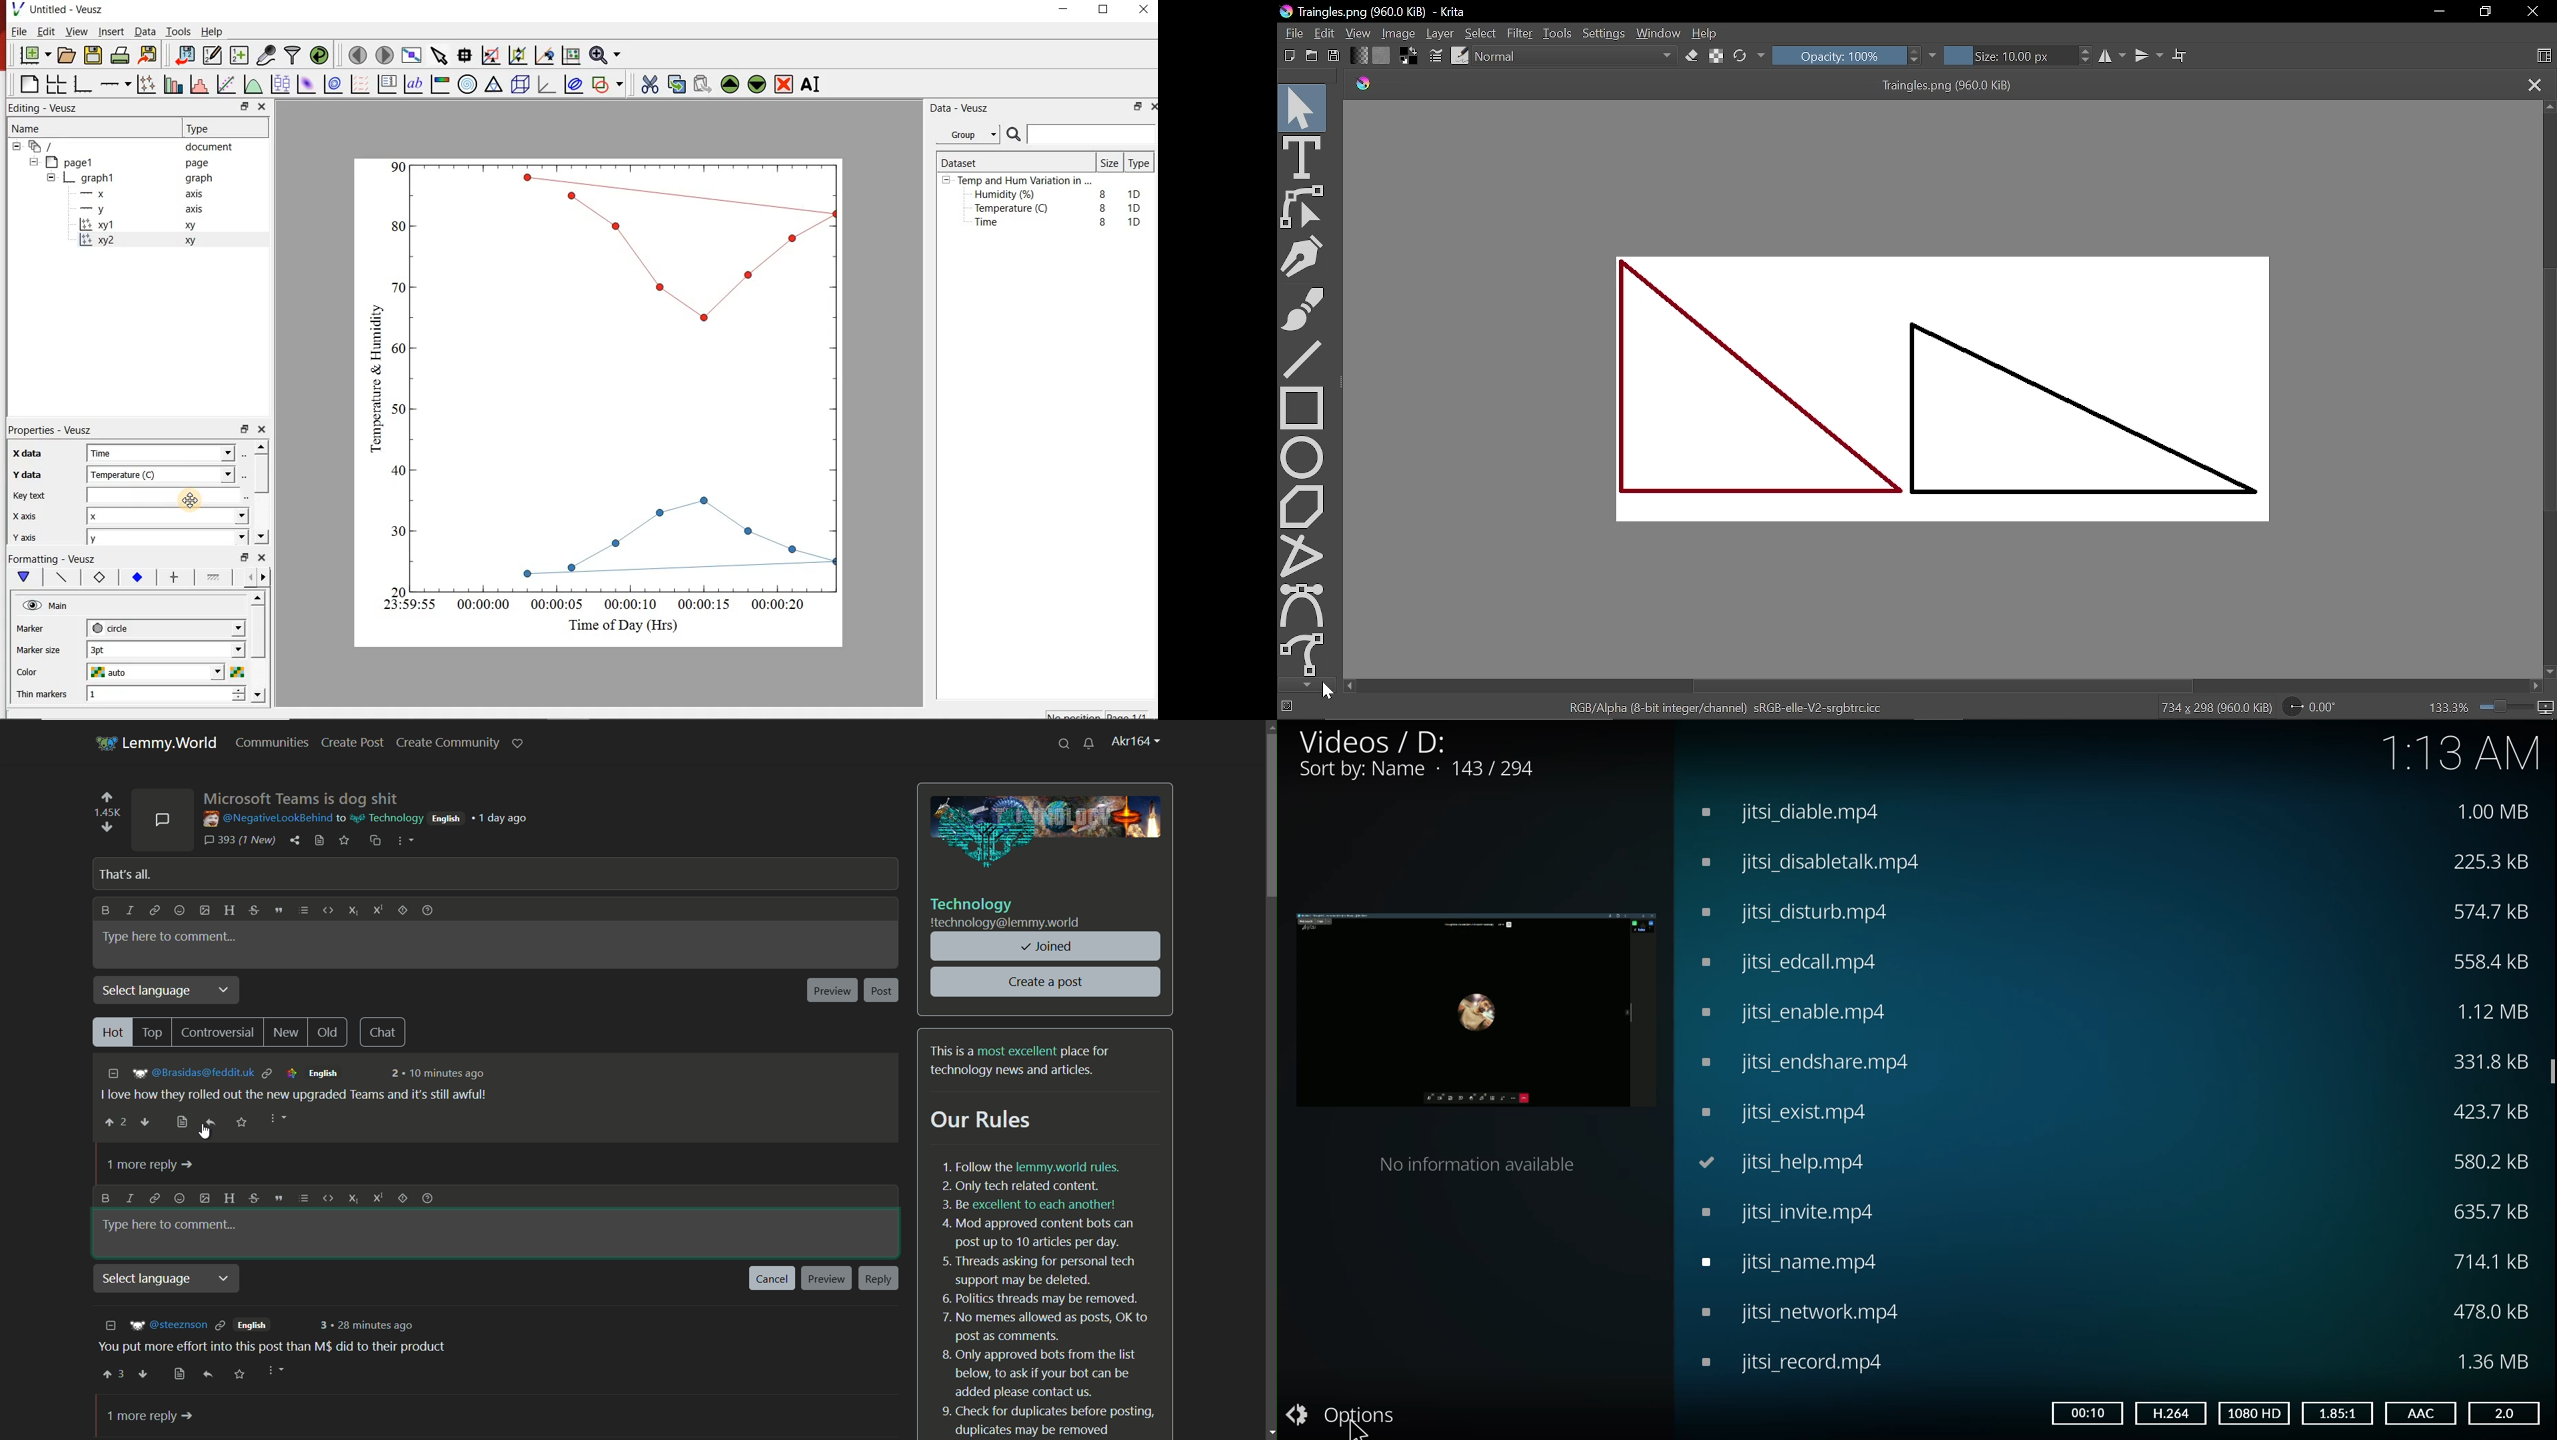 The image size is (2576, 1456). Describe the element at coordinates (1780, 1115) in the screenshot. I see `video` at that location.